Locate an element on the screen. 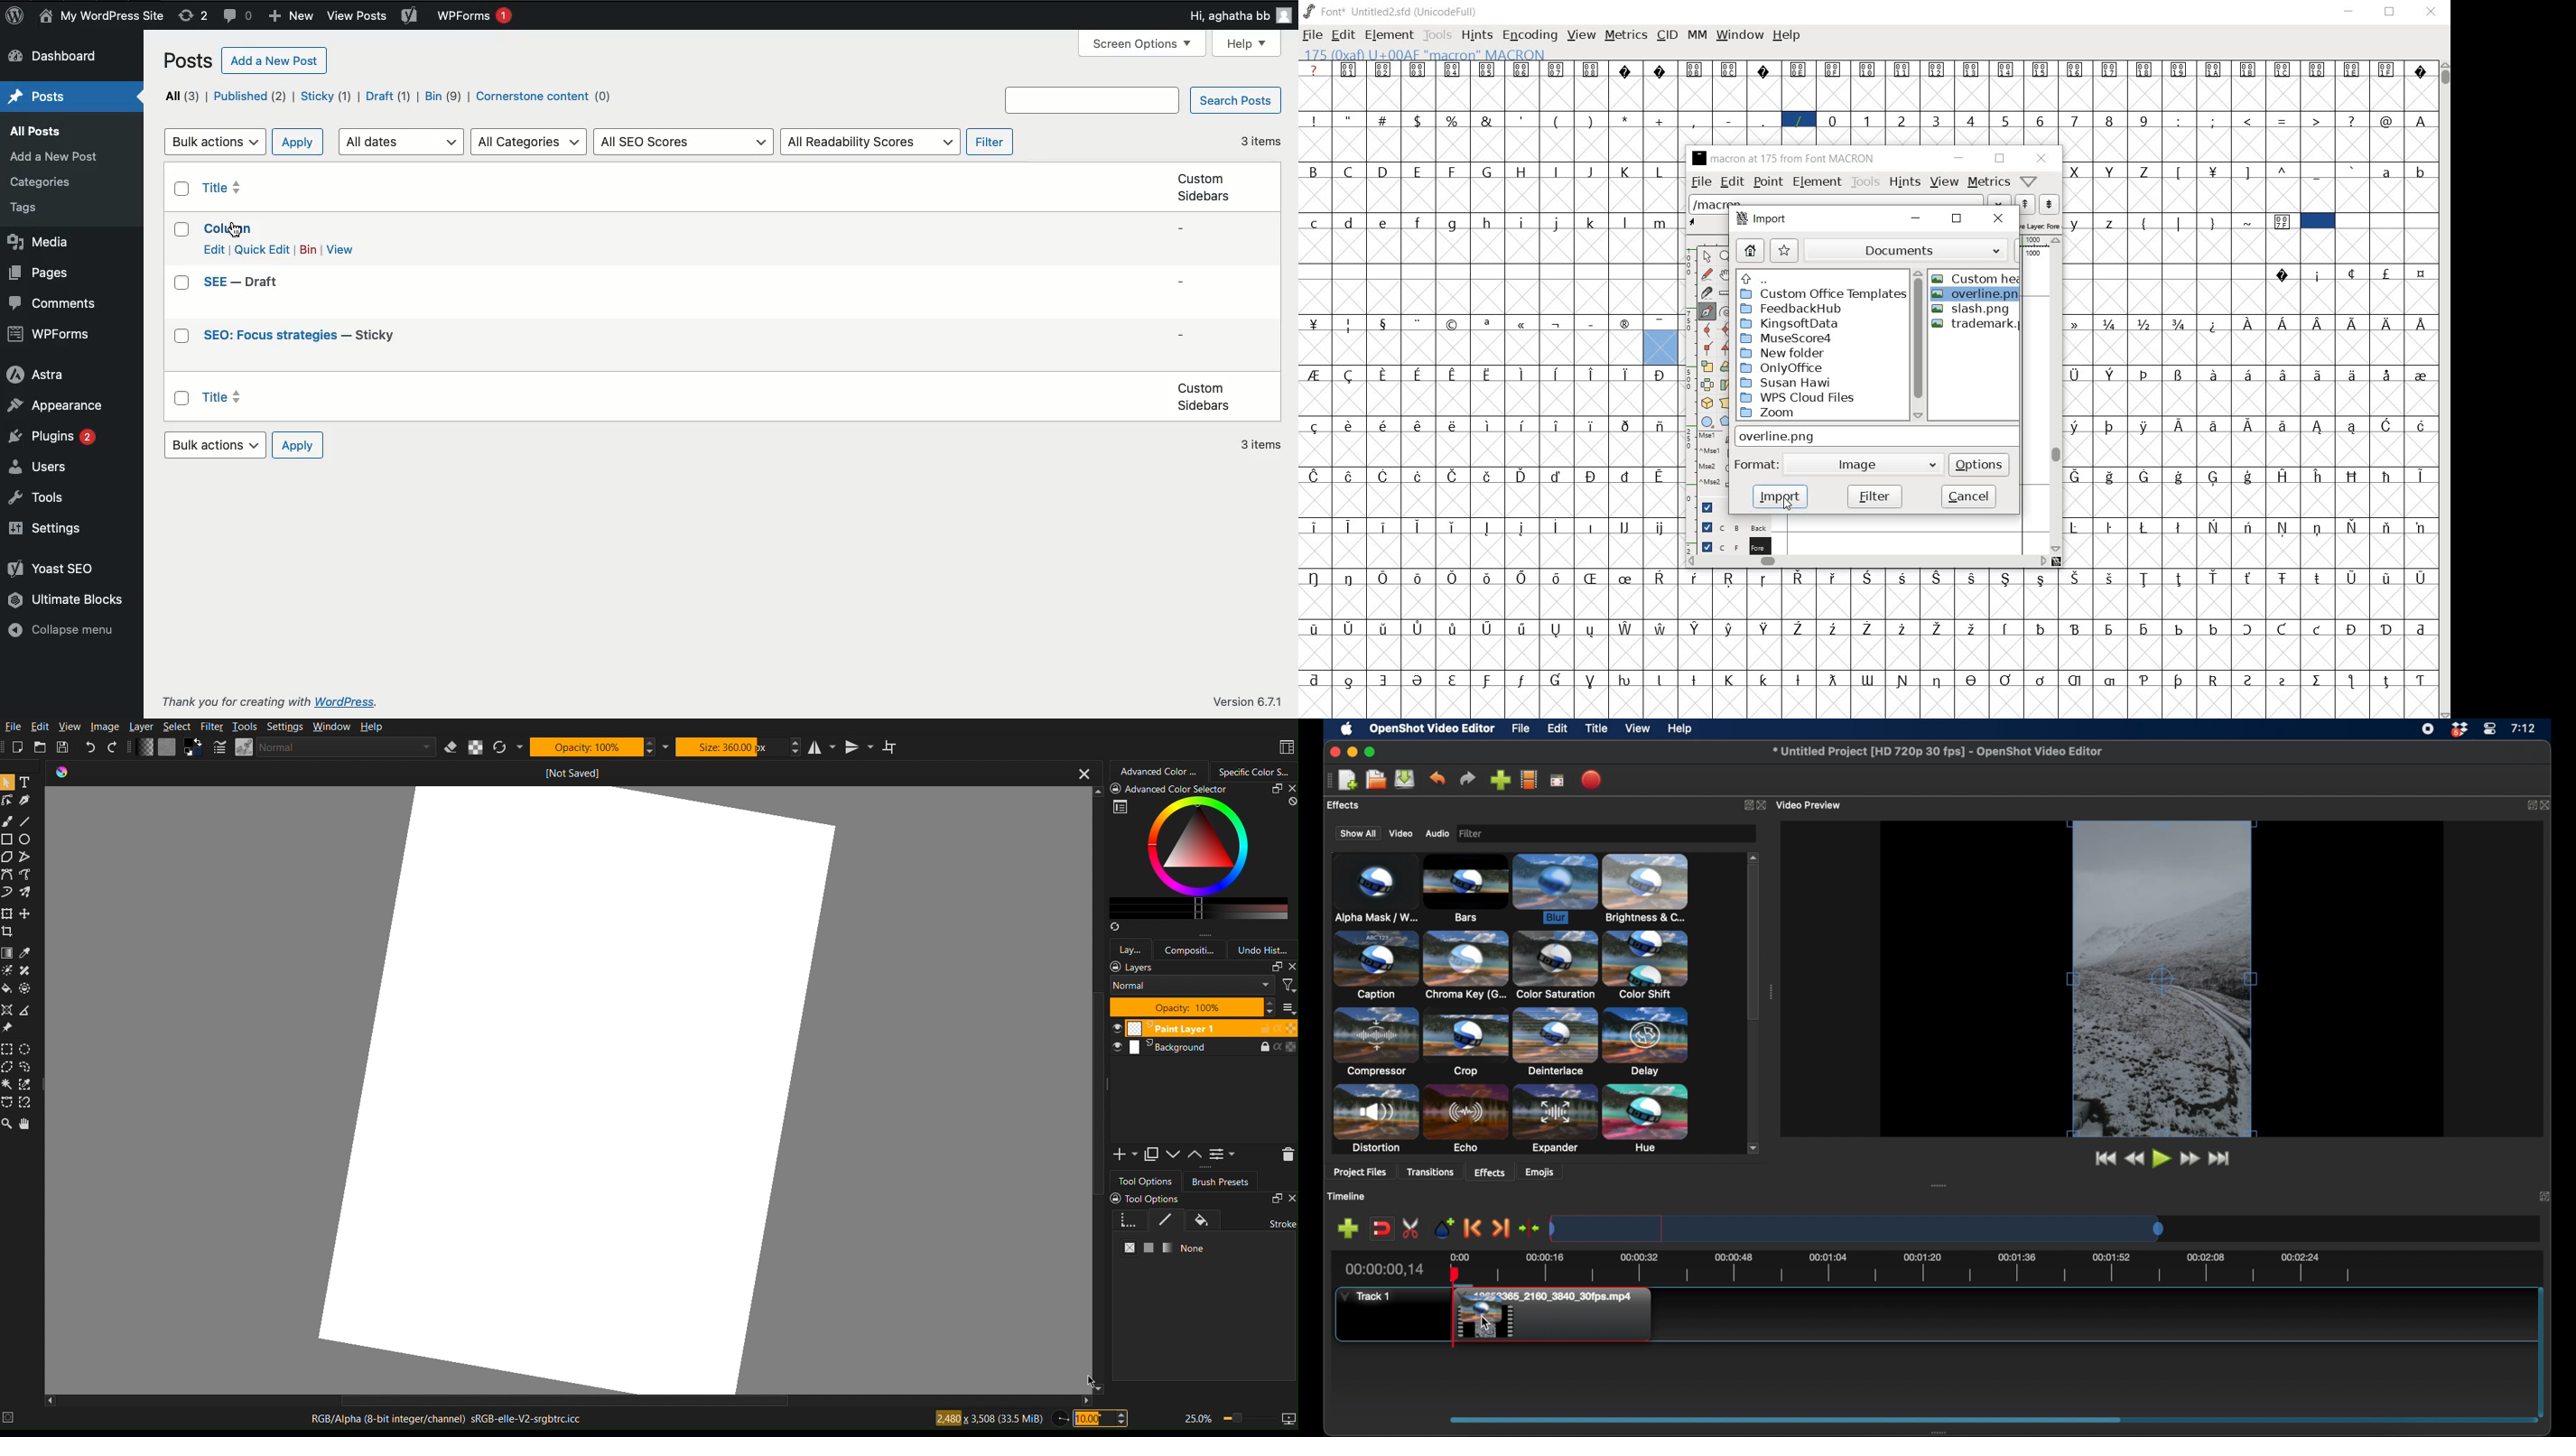 The image size is (2576, 1456). 0 is located at coordinates (1834, 119).